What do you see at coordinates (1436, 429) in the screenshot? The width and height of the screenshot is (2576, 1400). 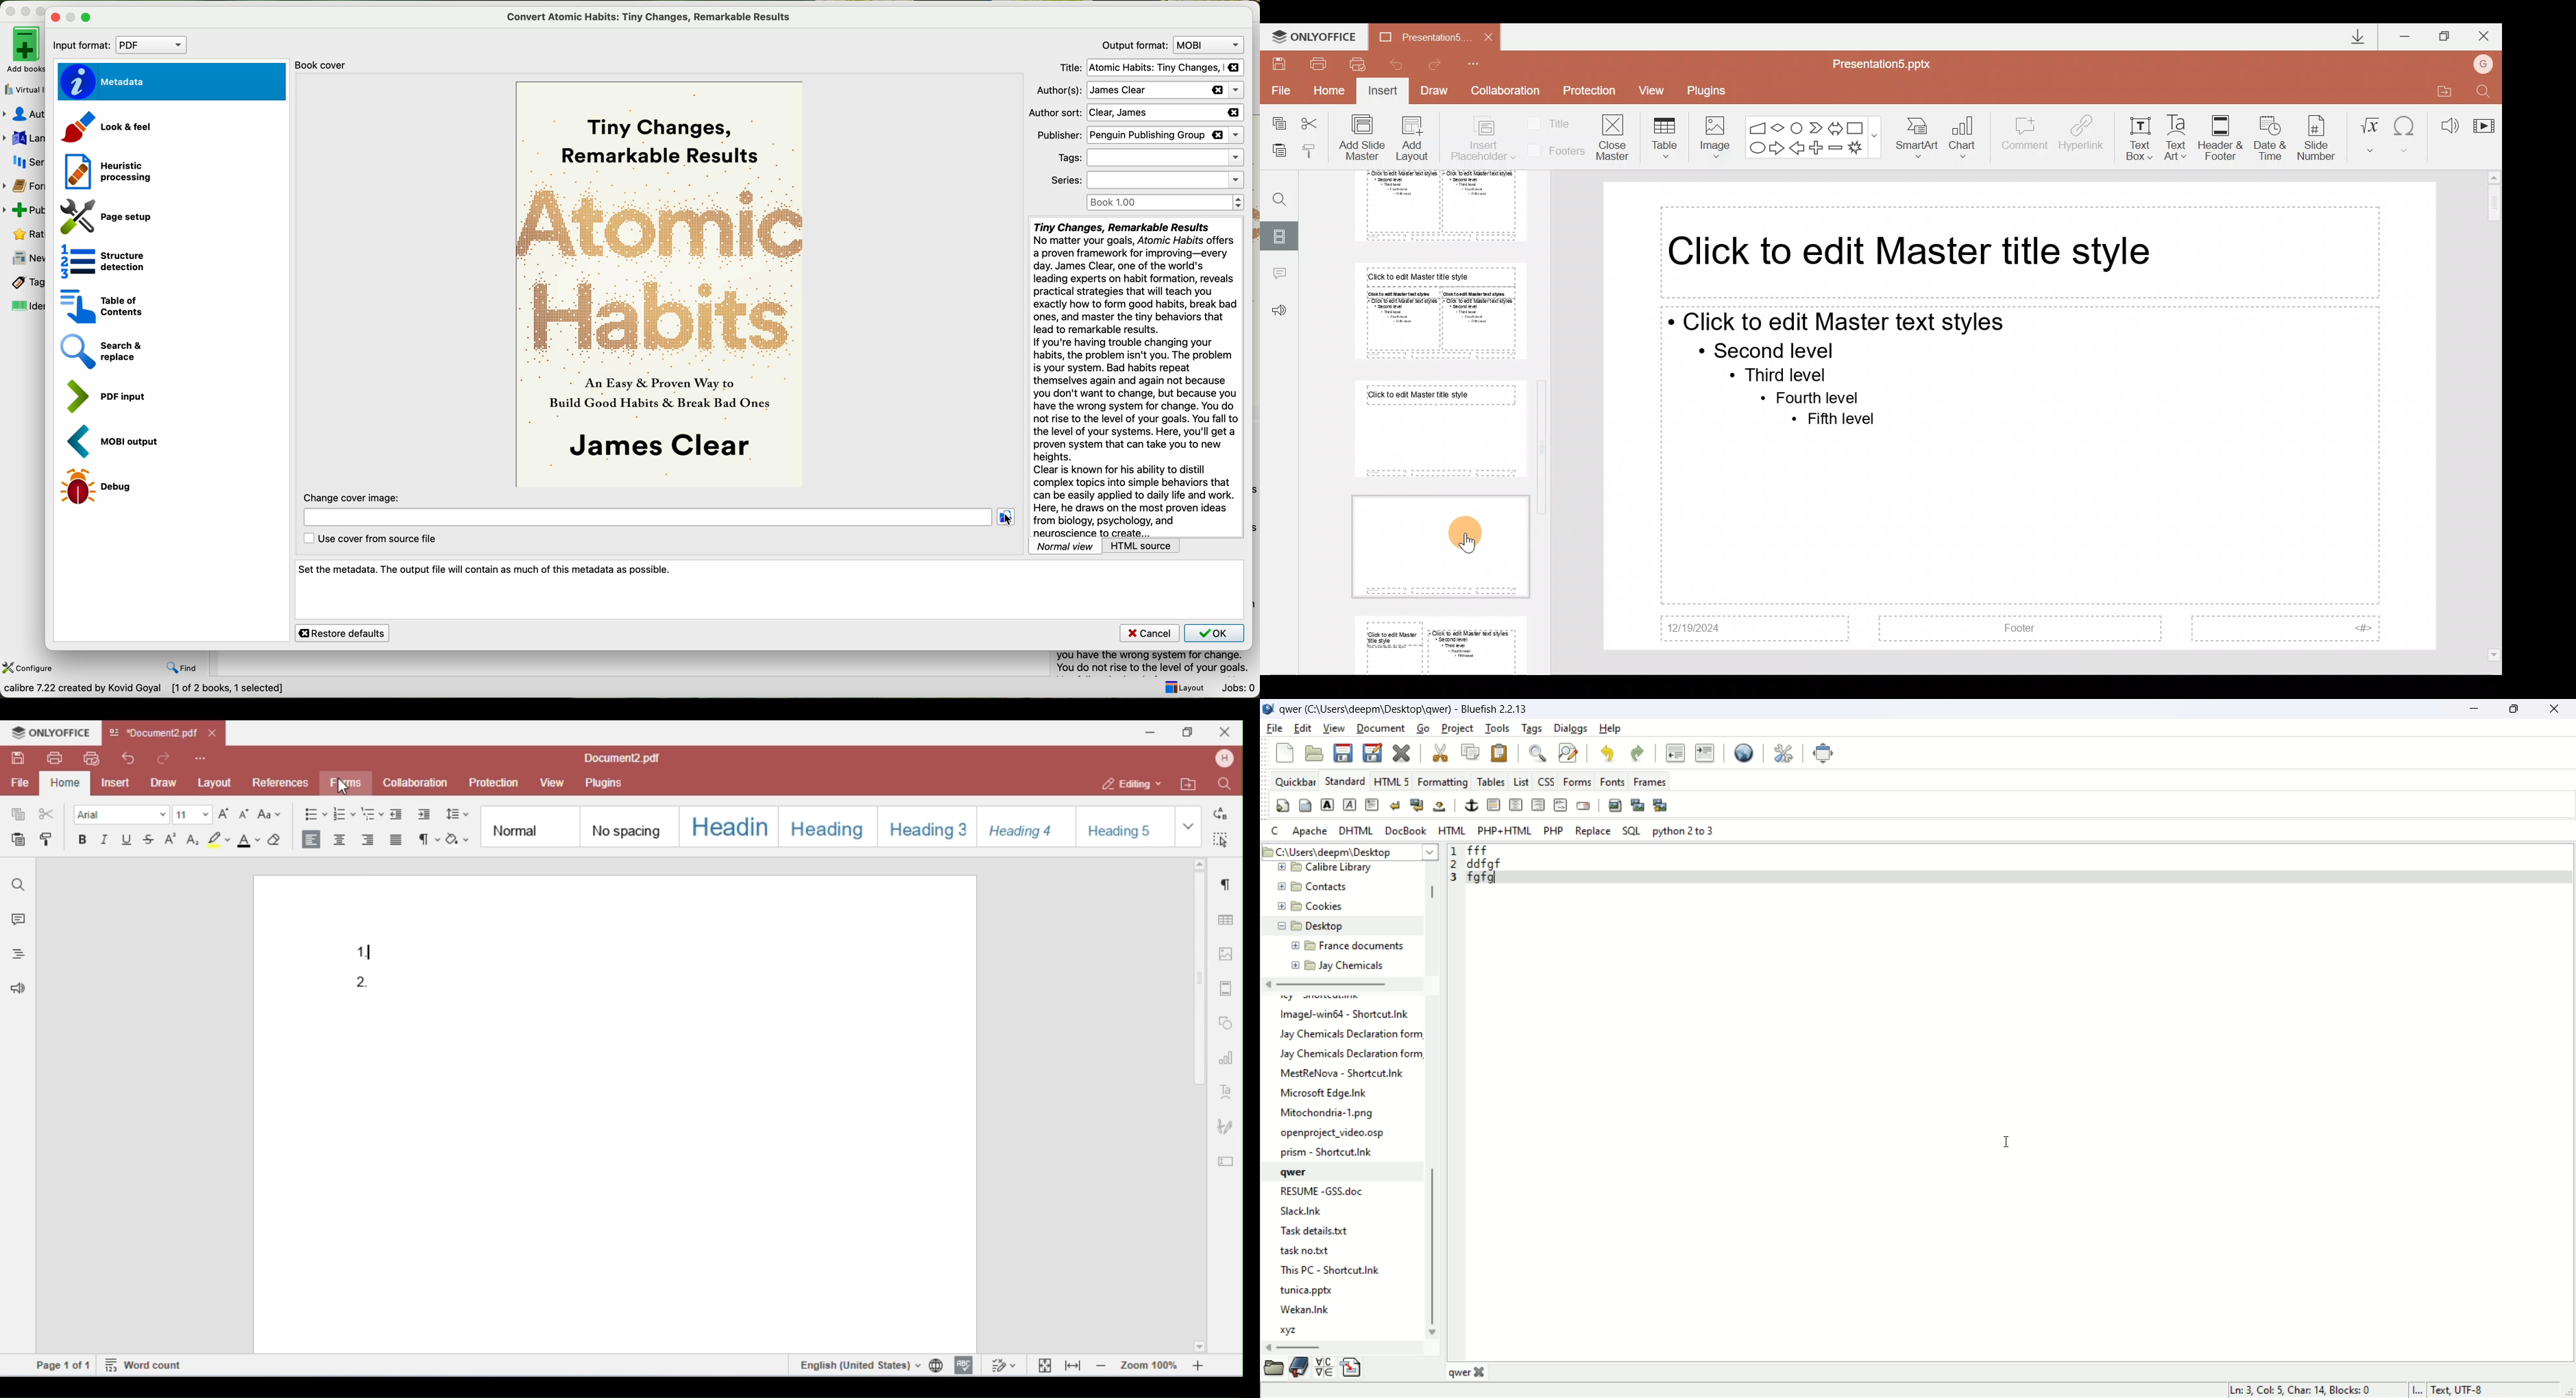 I see `Slide 7` at bounding box center [1436, 429].